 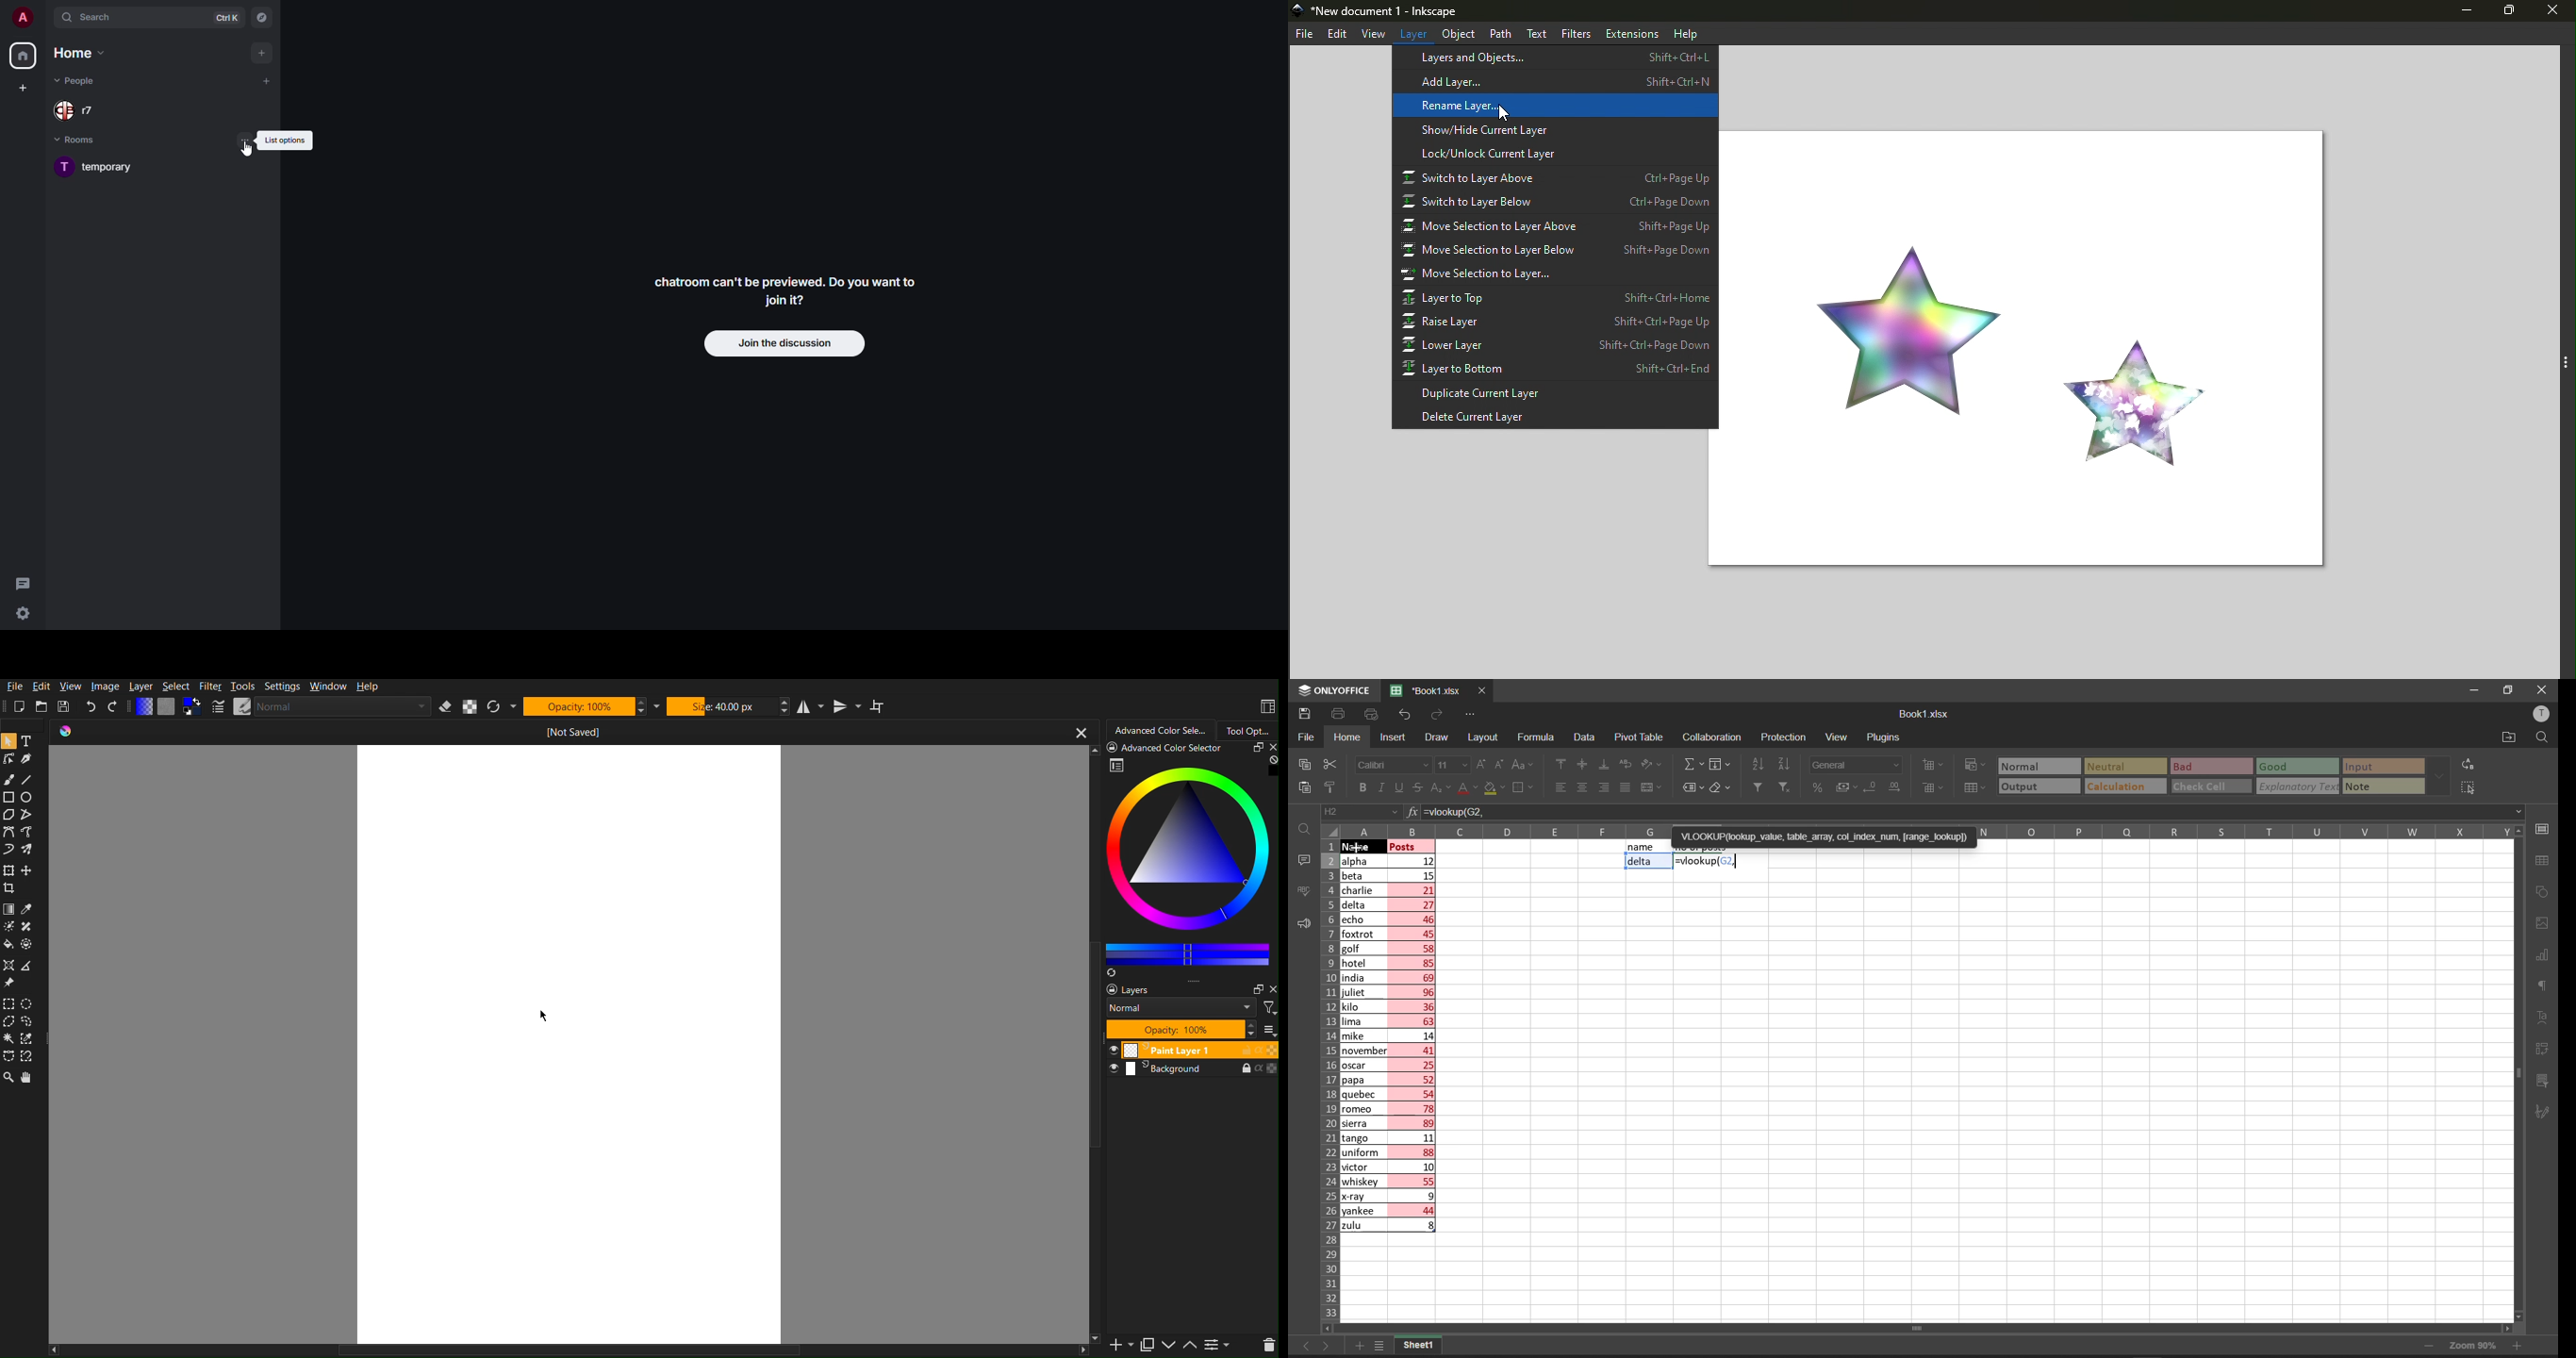 What do you see at coordinates (2469, 764) in the screenshot?
I see `replace` at bounding box center [2469, 764].